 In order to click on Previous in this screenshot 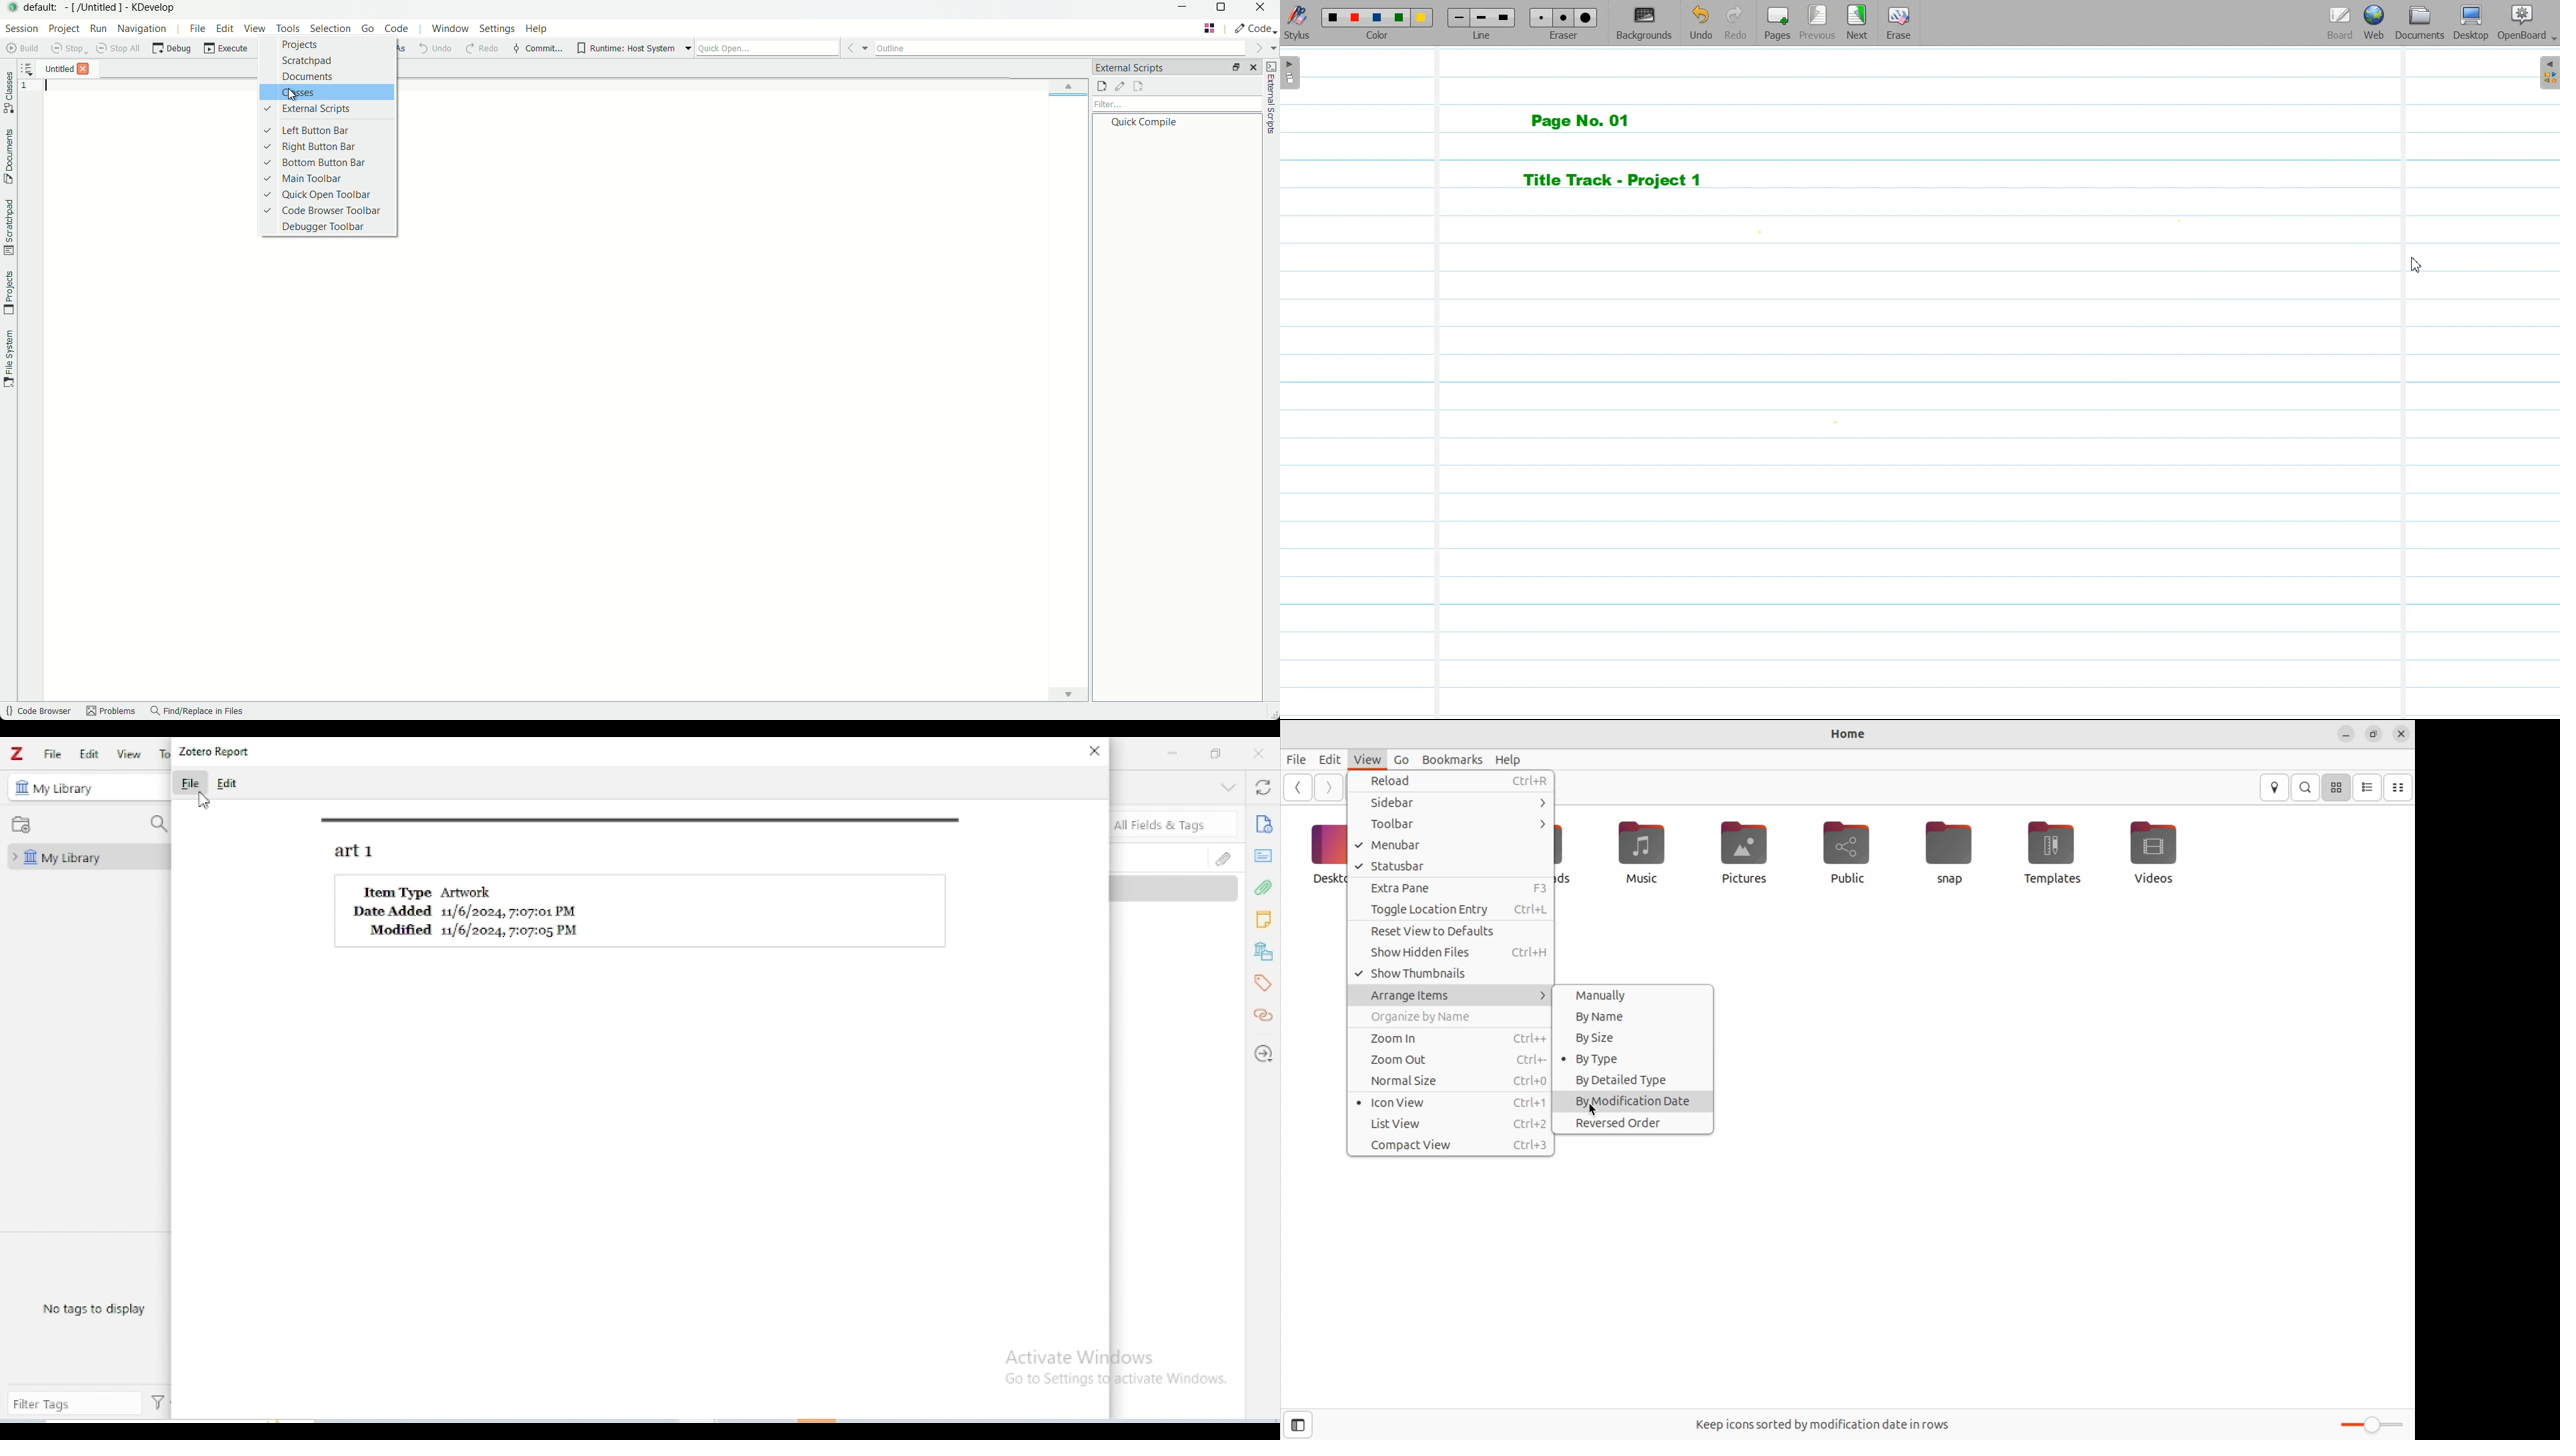, I will do `click(1818, 23)`.